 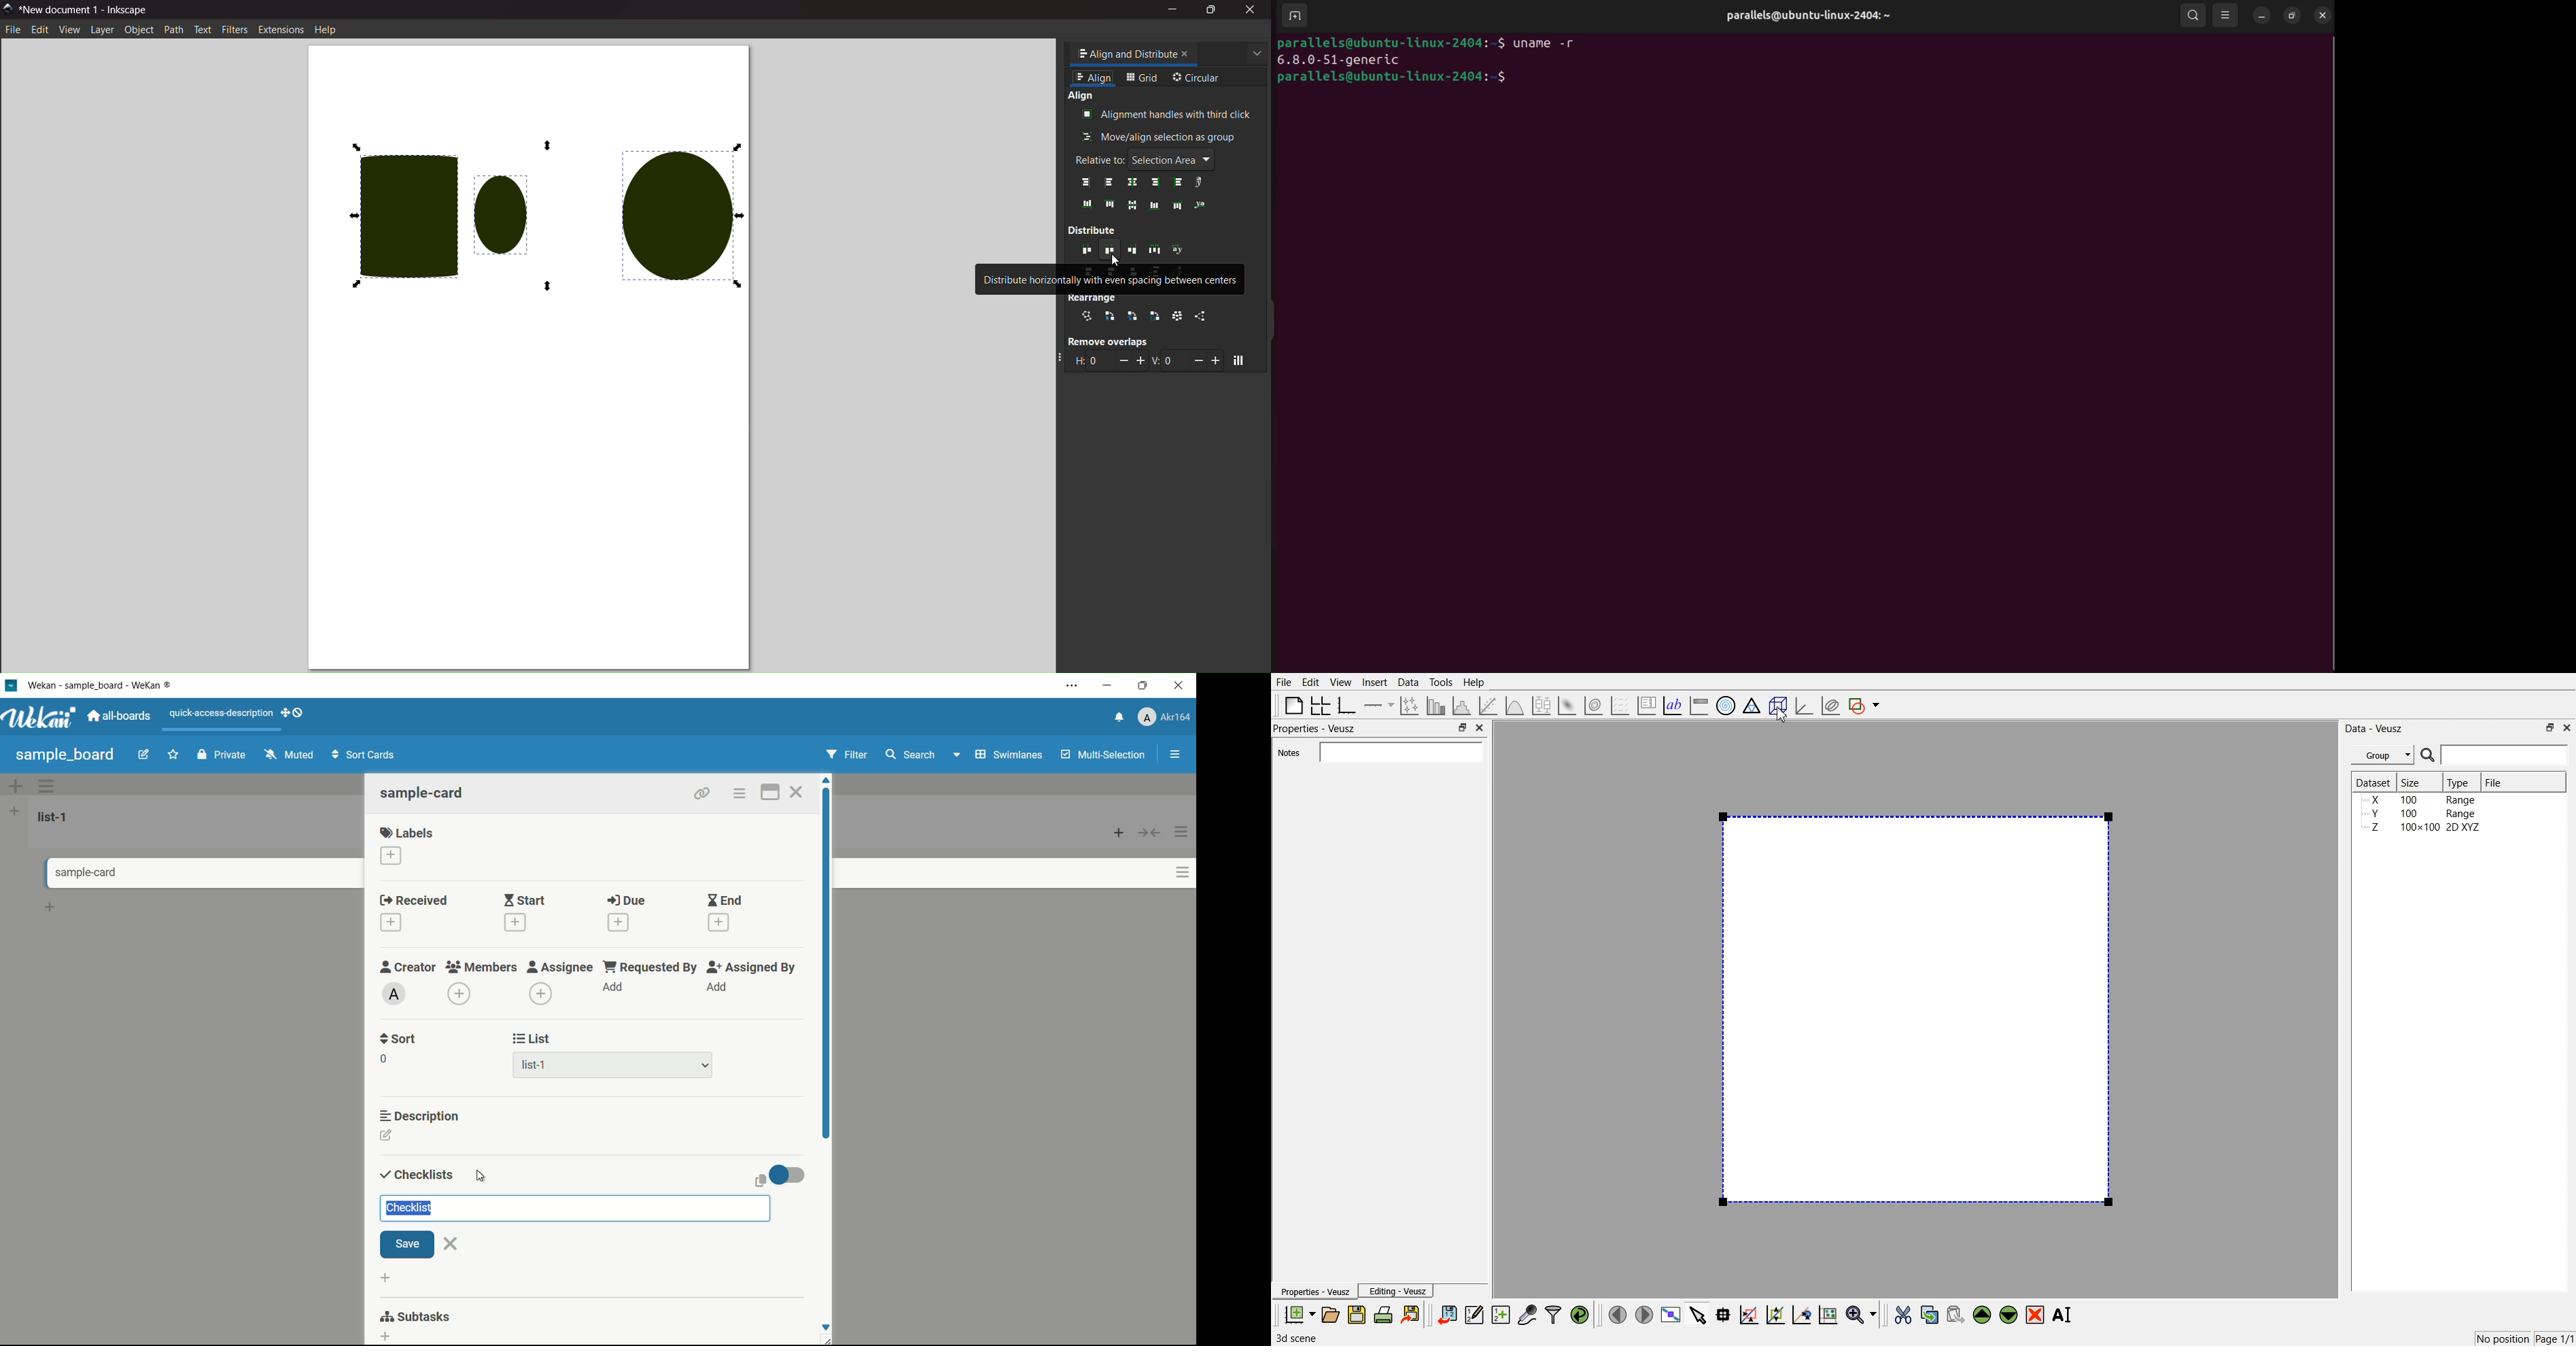 What do you see at coordinates (384, 1277) in the screenshot?
I see `add checklist` at bounding box center [384, 1277].